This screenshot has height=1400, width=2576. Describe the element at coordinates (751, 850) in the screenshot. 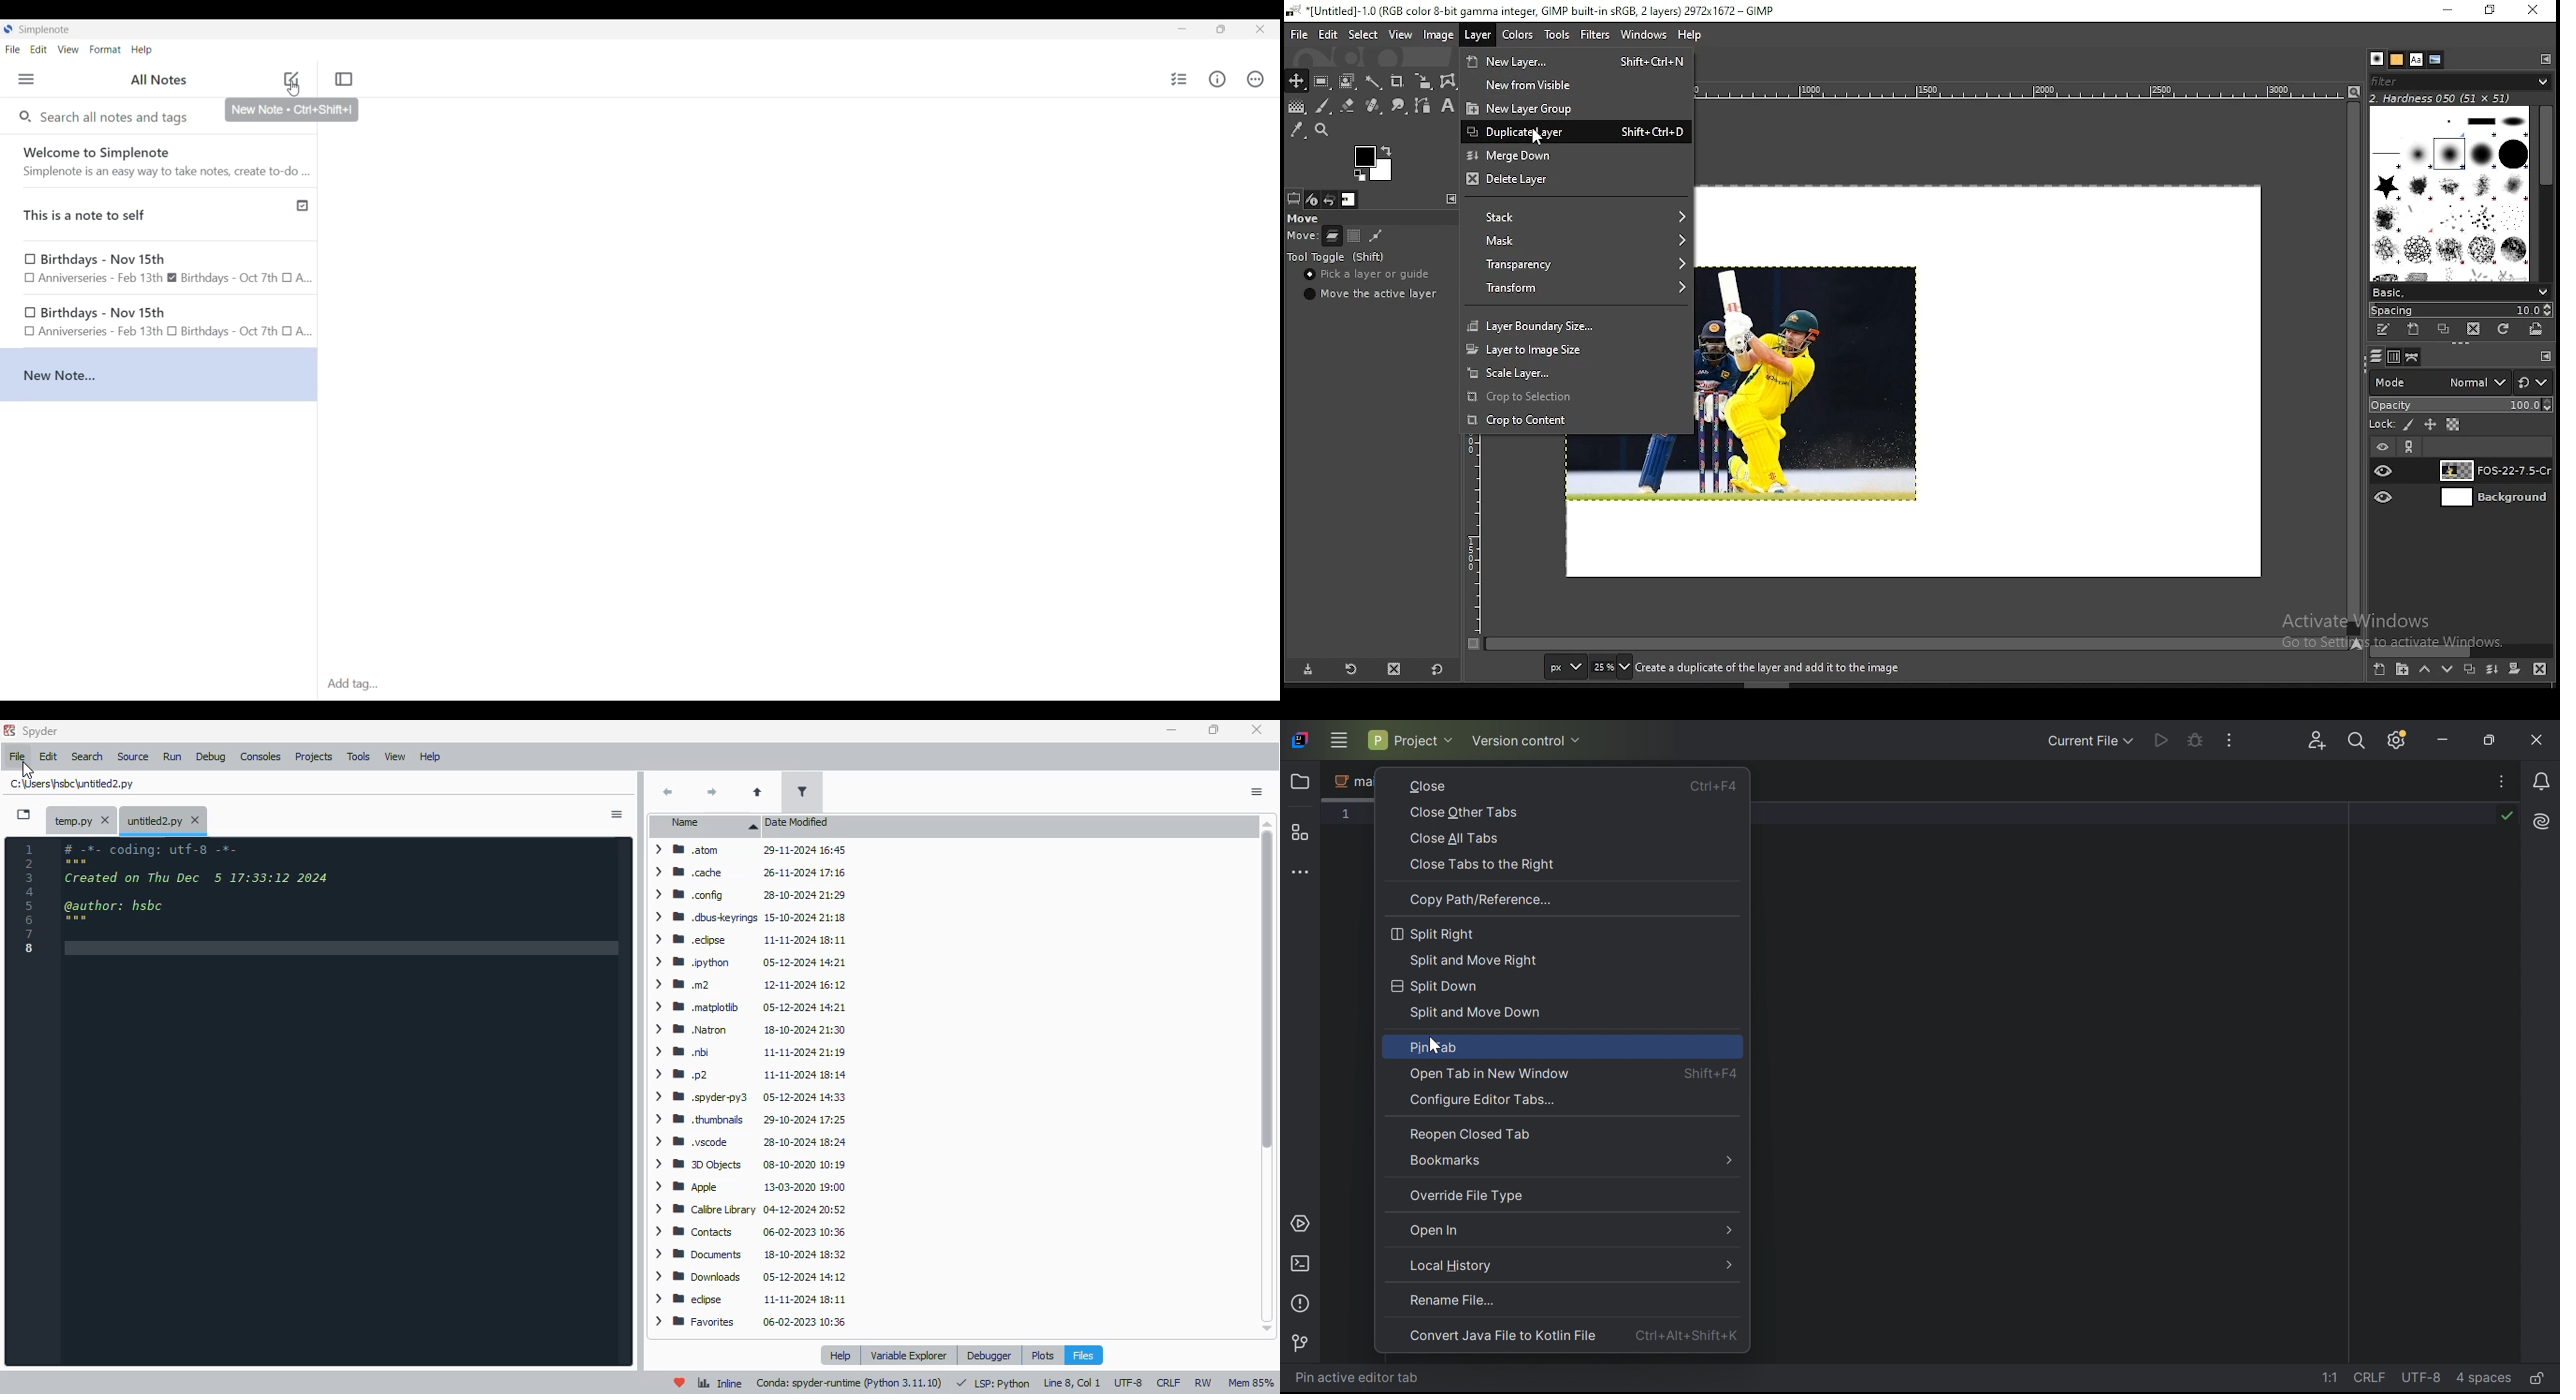

I see `> BB atom 29-11-2024 16:45` at that location.